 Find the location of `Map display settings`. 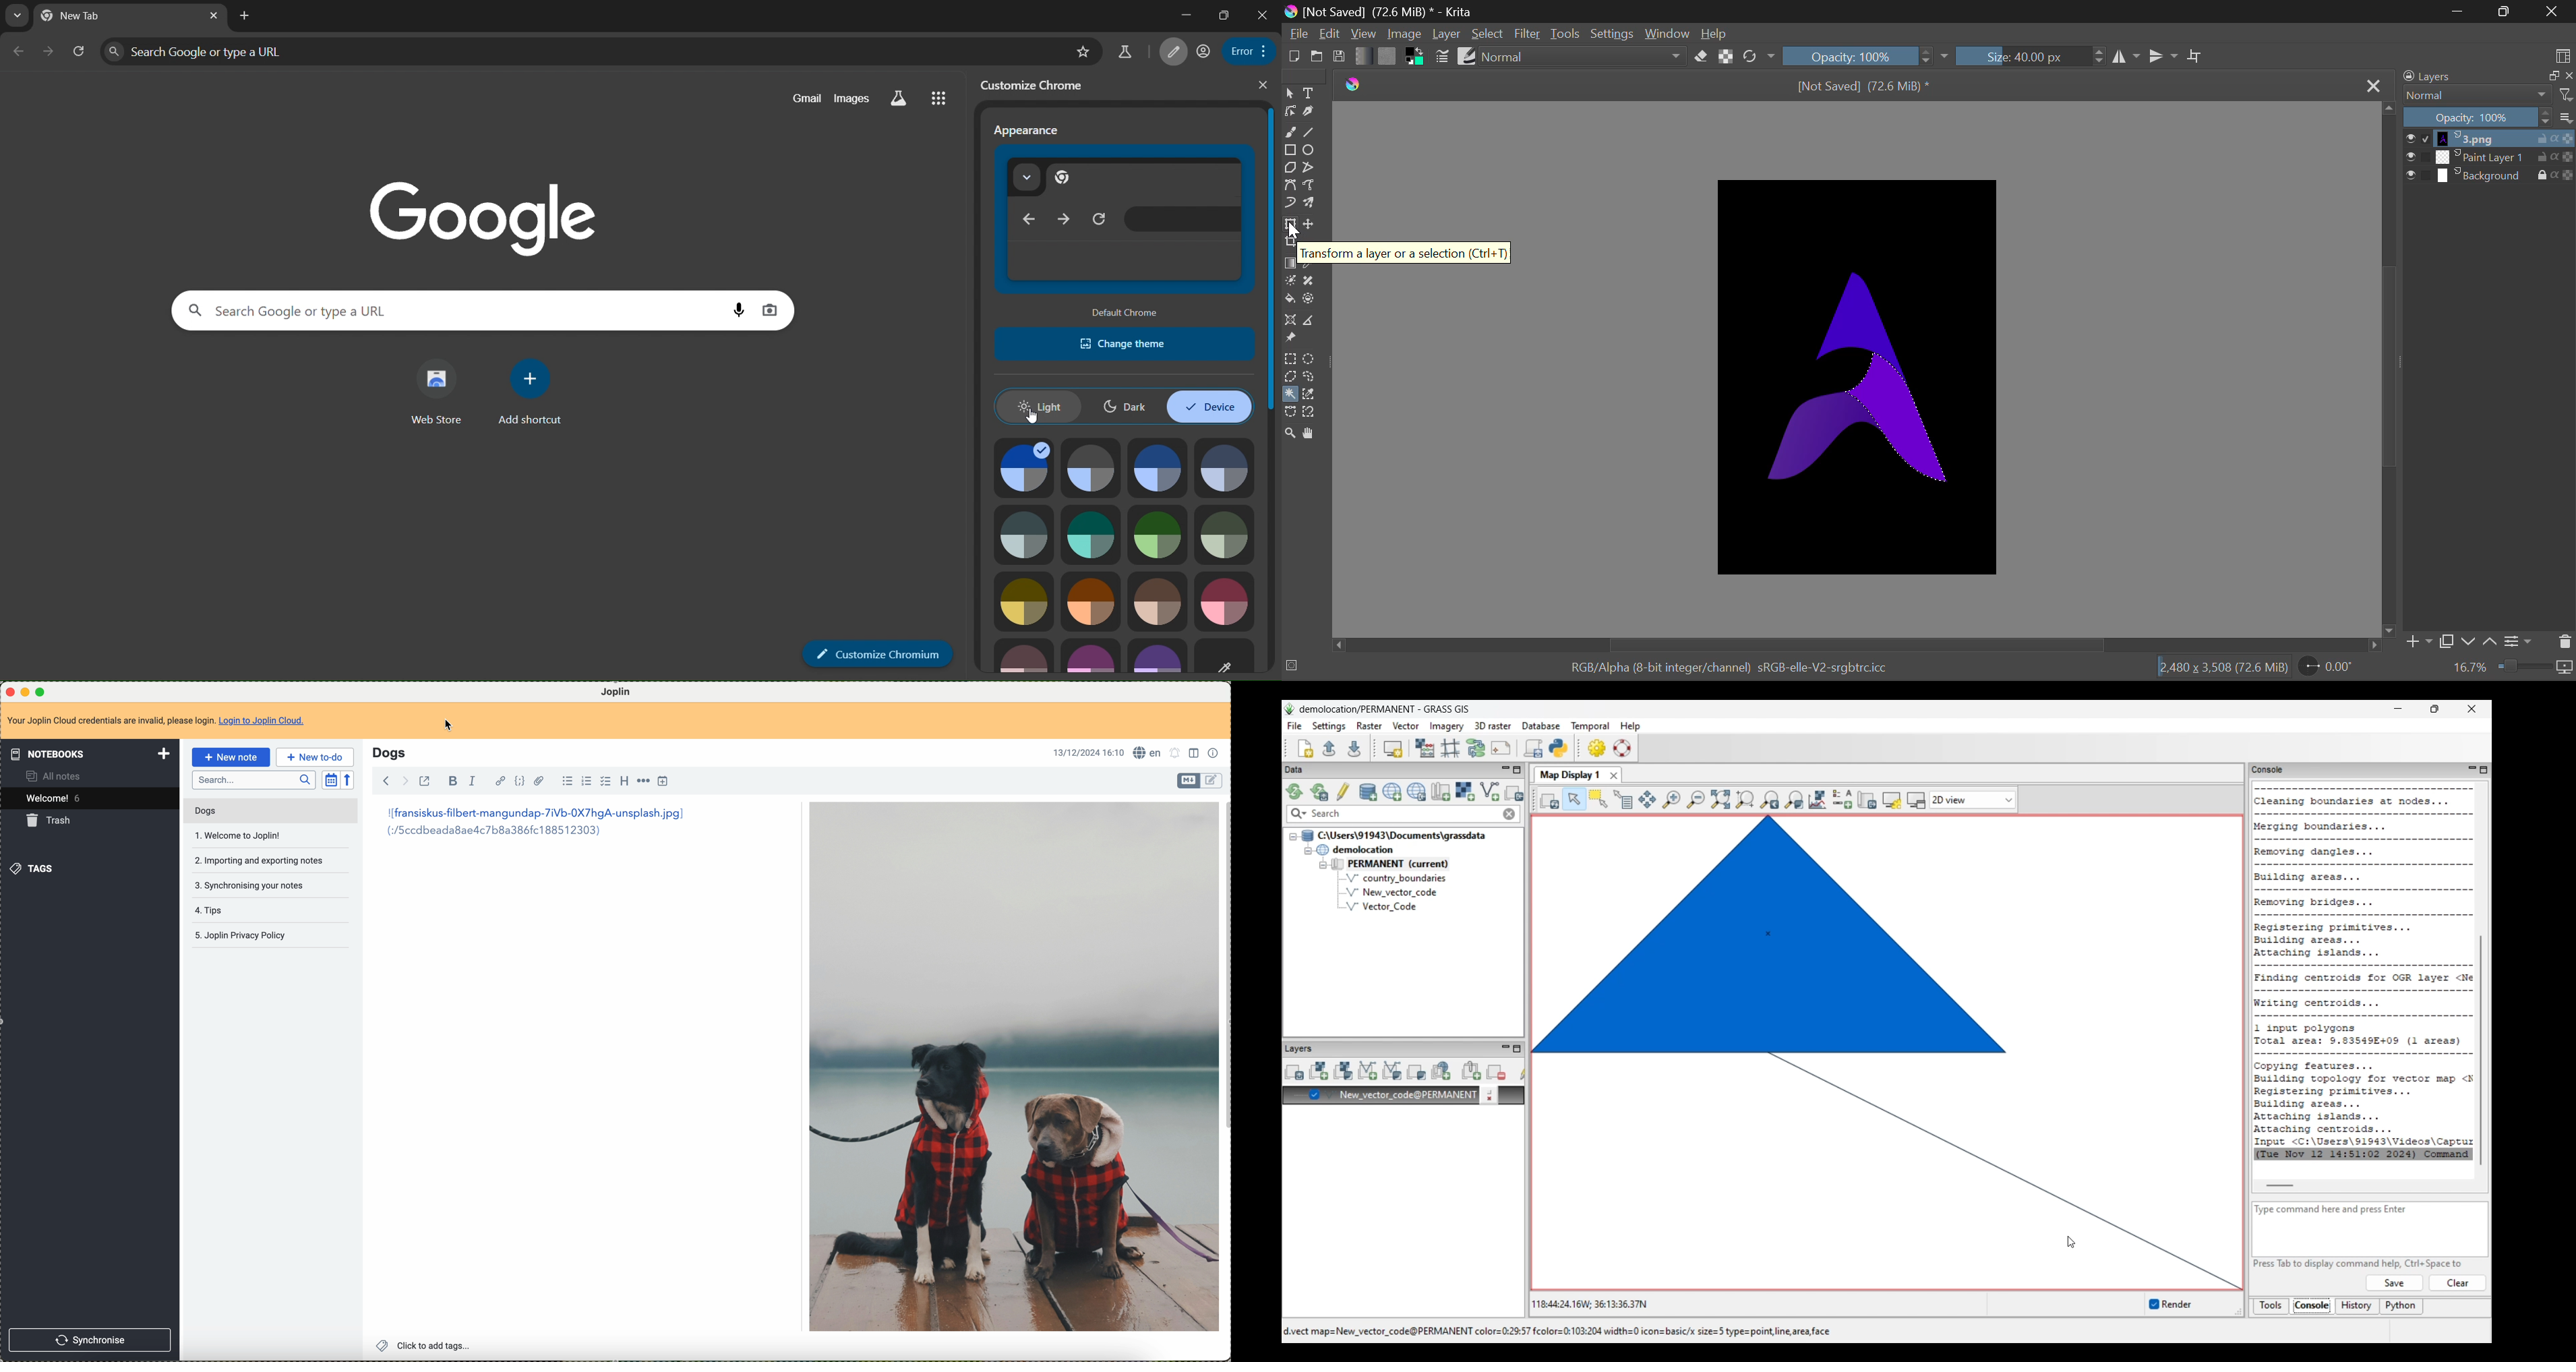

Map display settings is located at coordinates (1892, 801).